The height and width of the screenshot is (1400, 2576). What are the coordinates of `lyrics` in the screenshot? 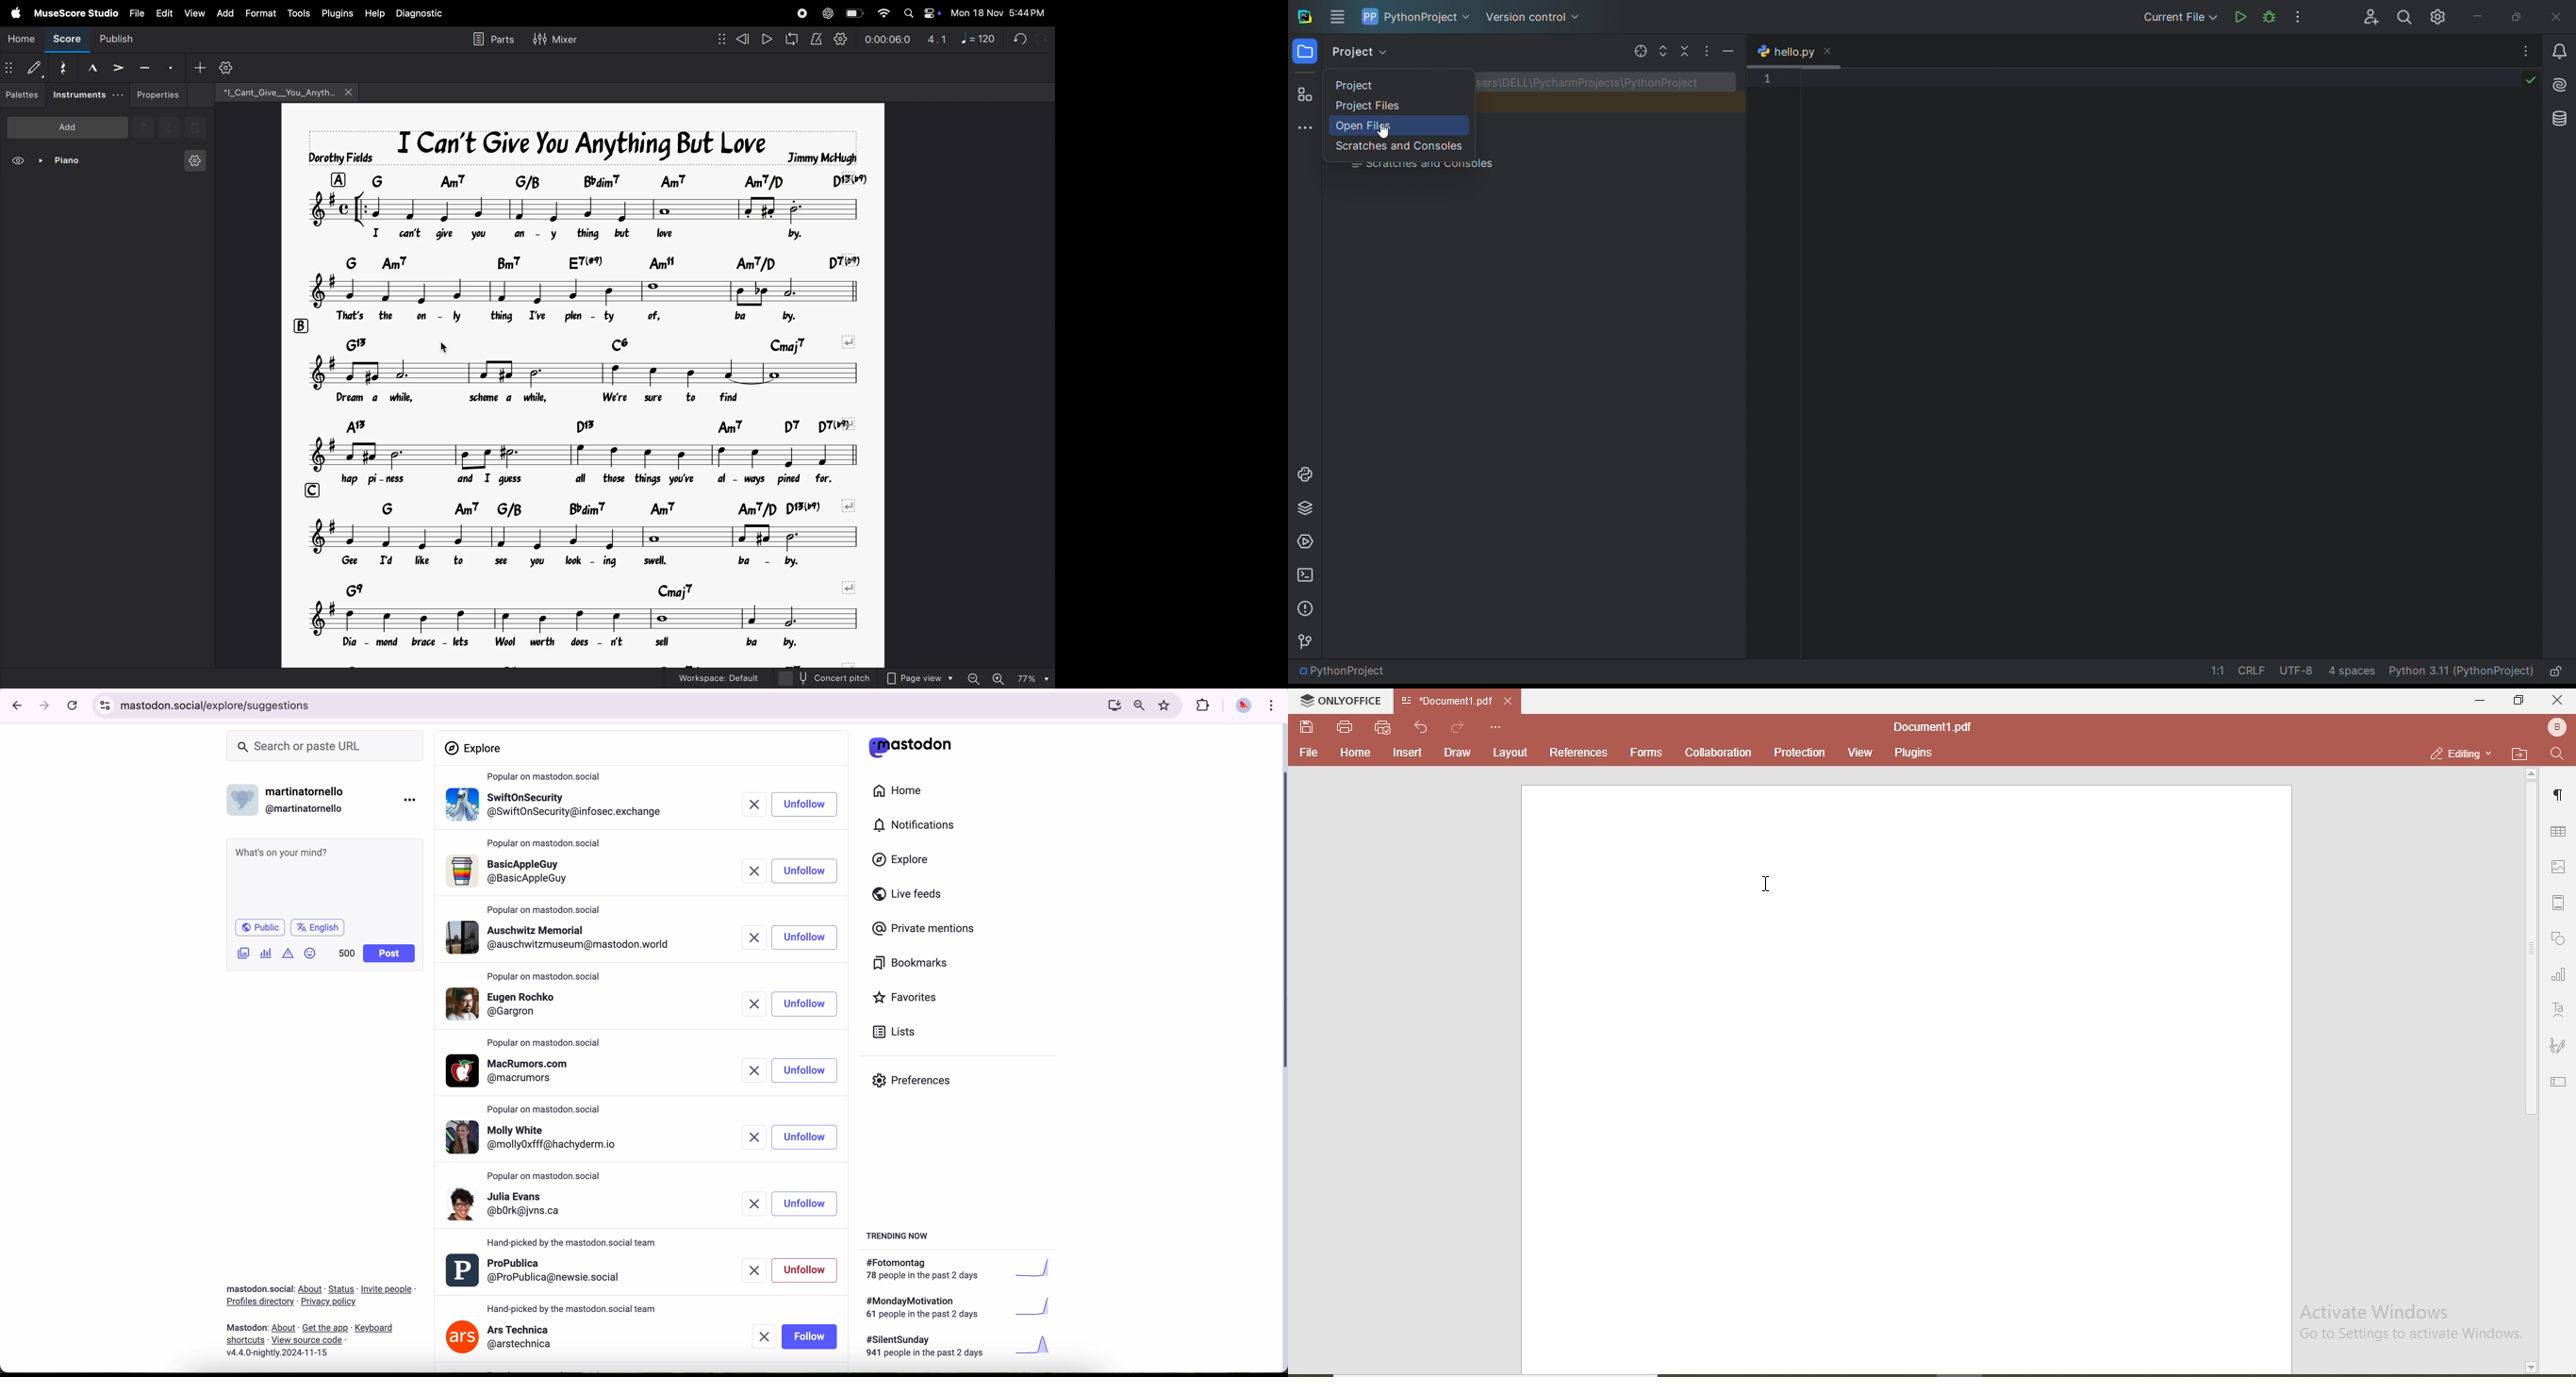 It's located at (585, 646).